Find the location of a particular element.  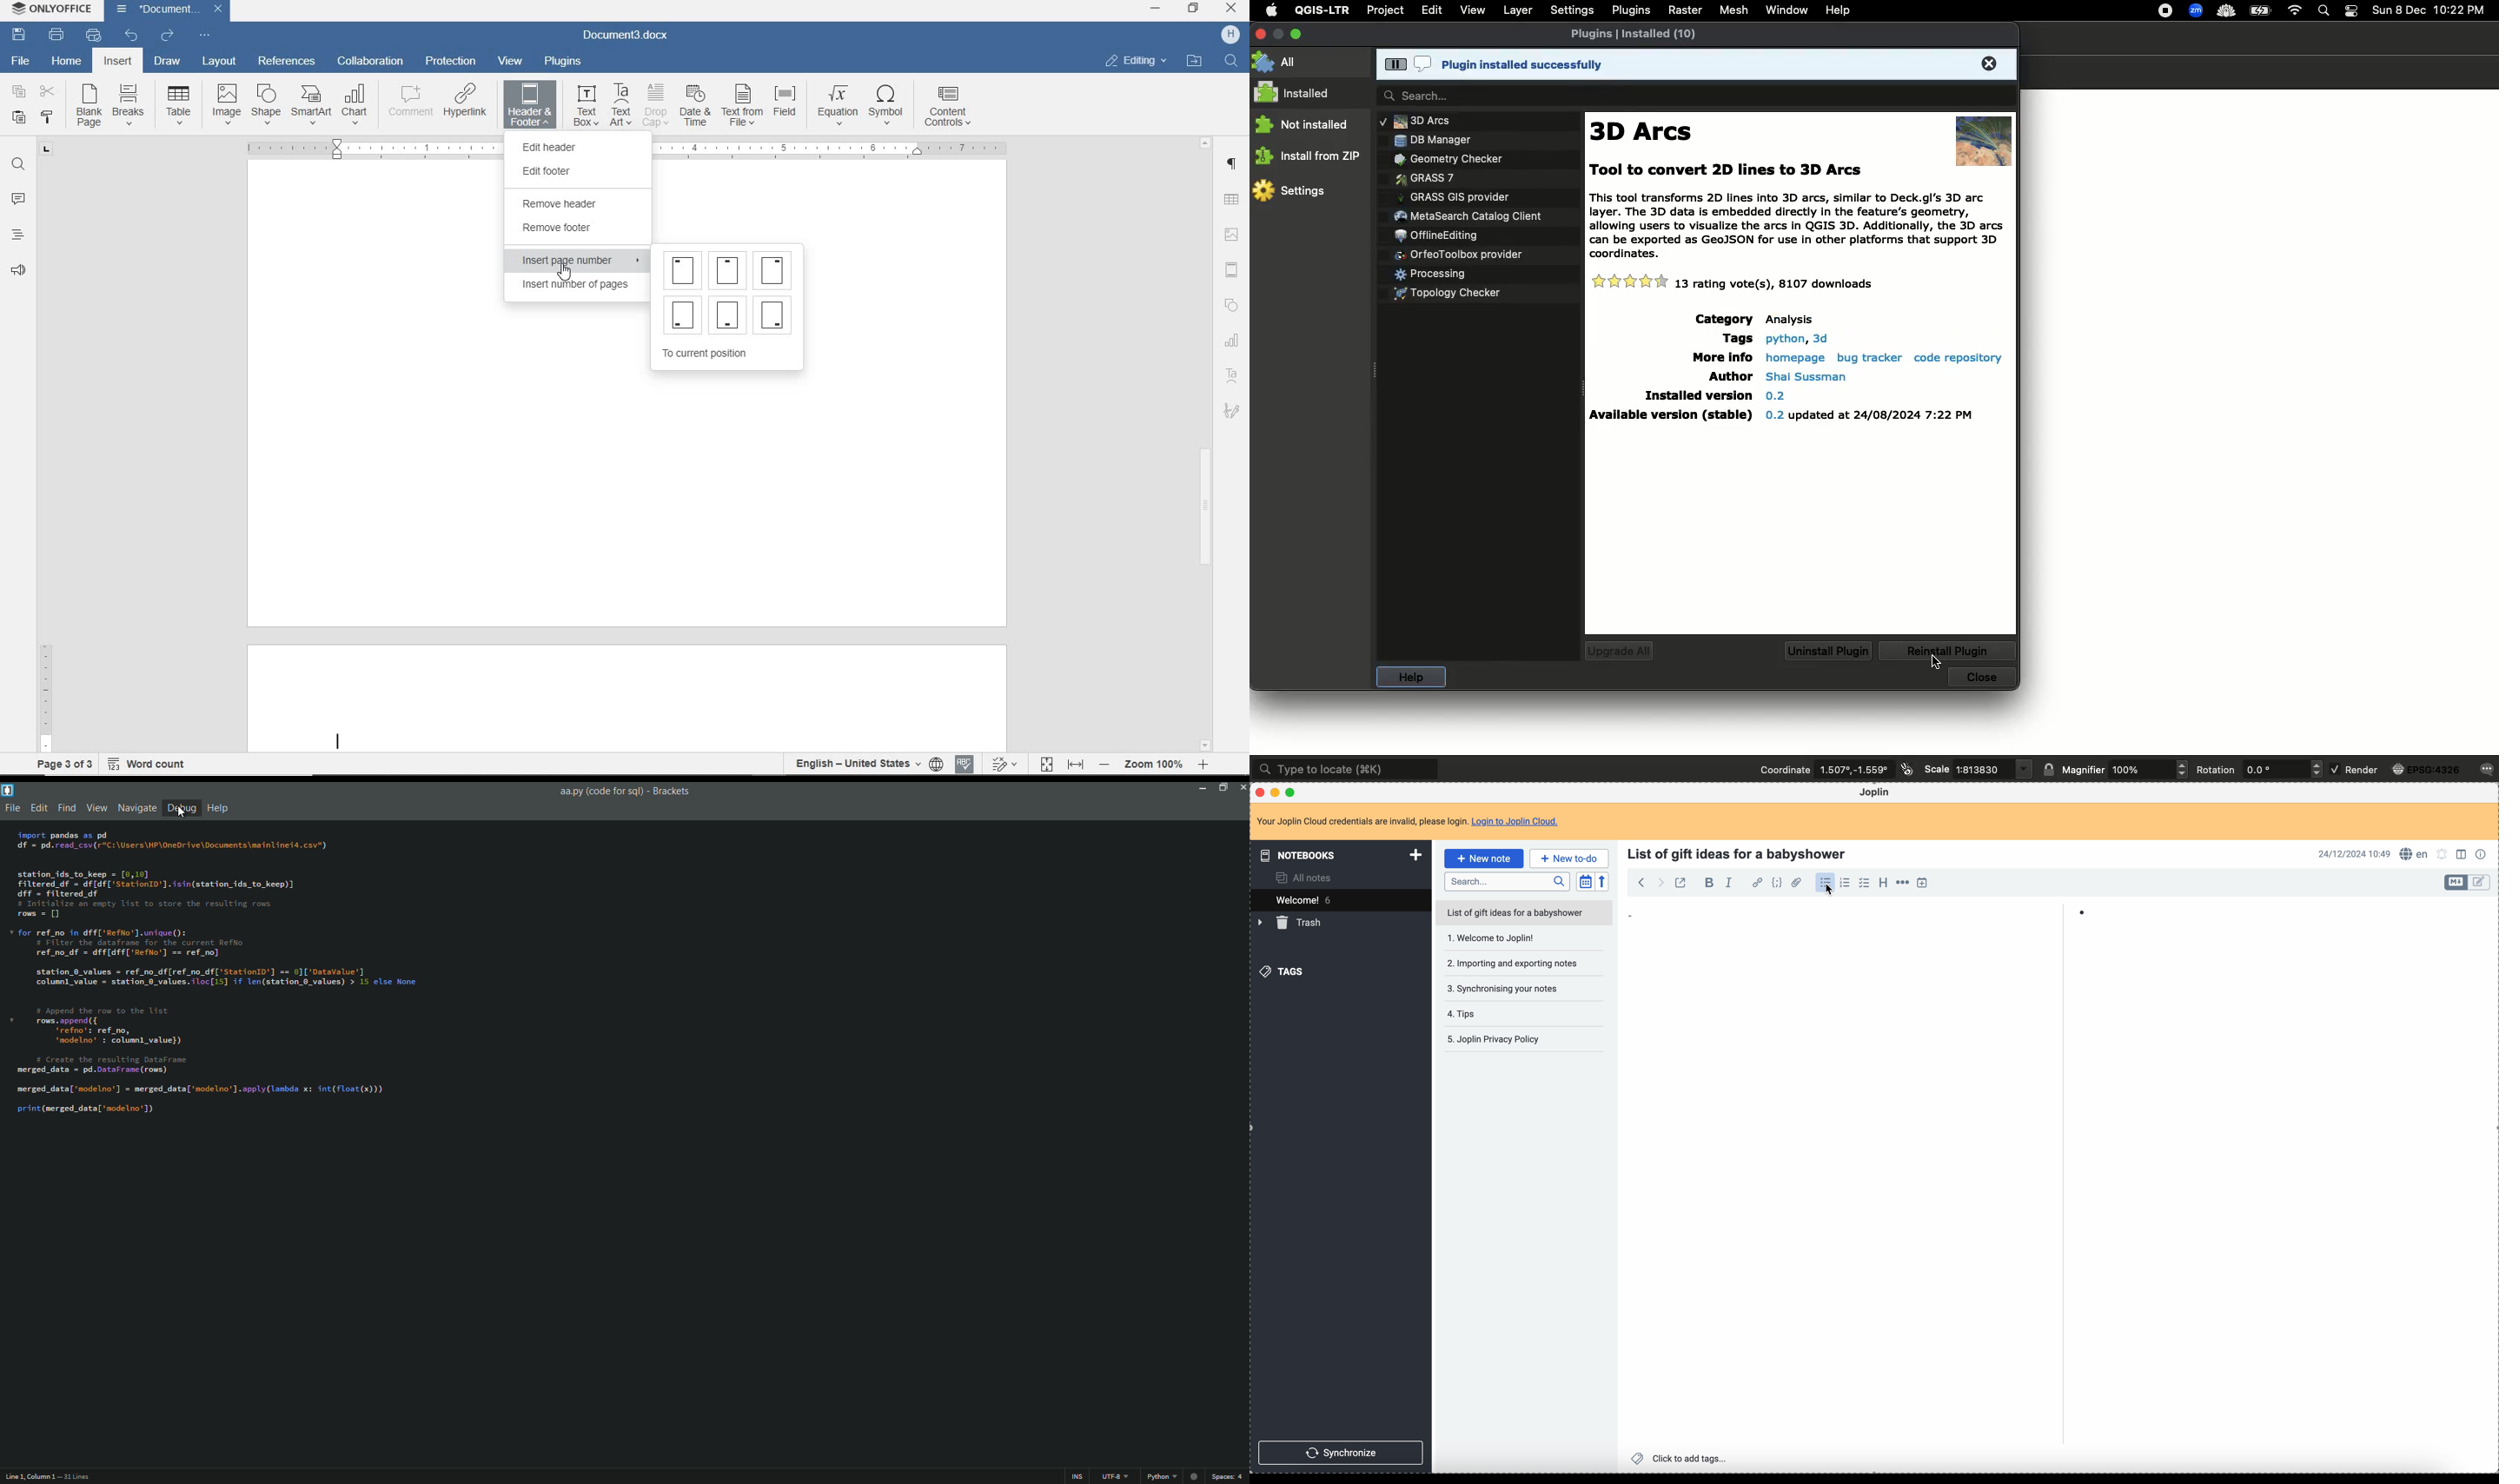

HEADINGS is located at coordinates (15, 236).